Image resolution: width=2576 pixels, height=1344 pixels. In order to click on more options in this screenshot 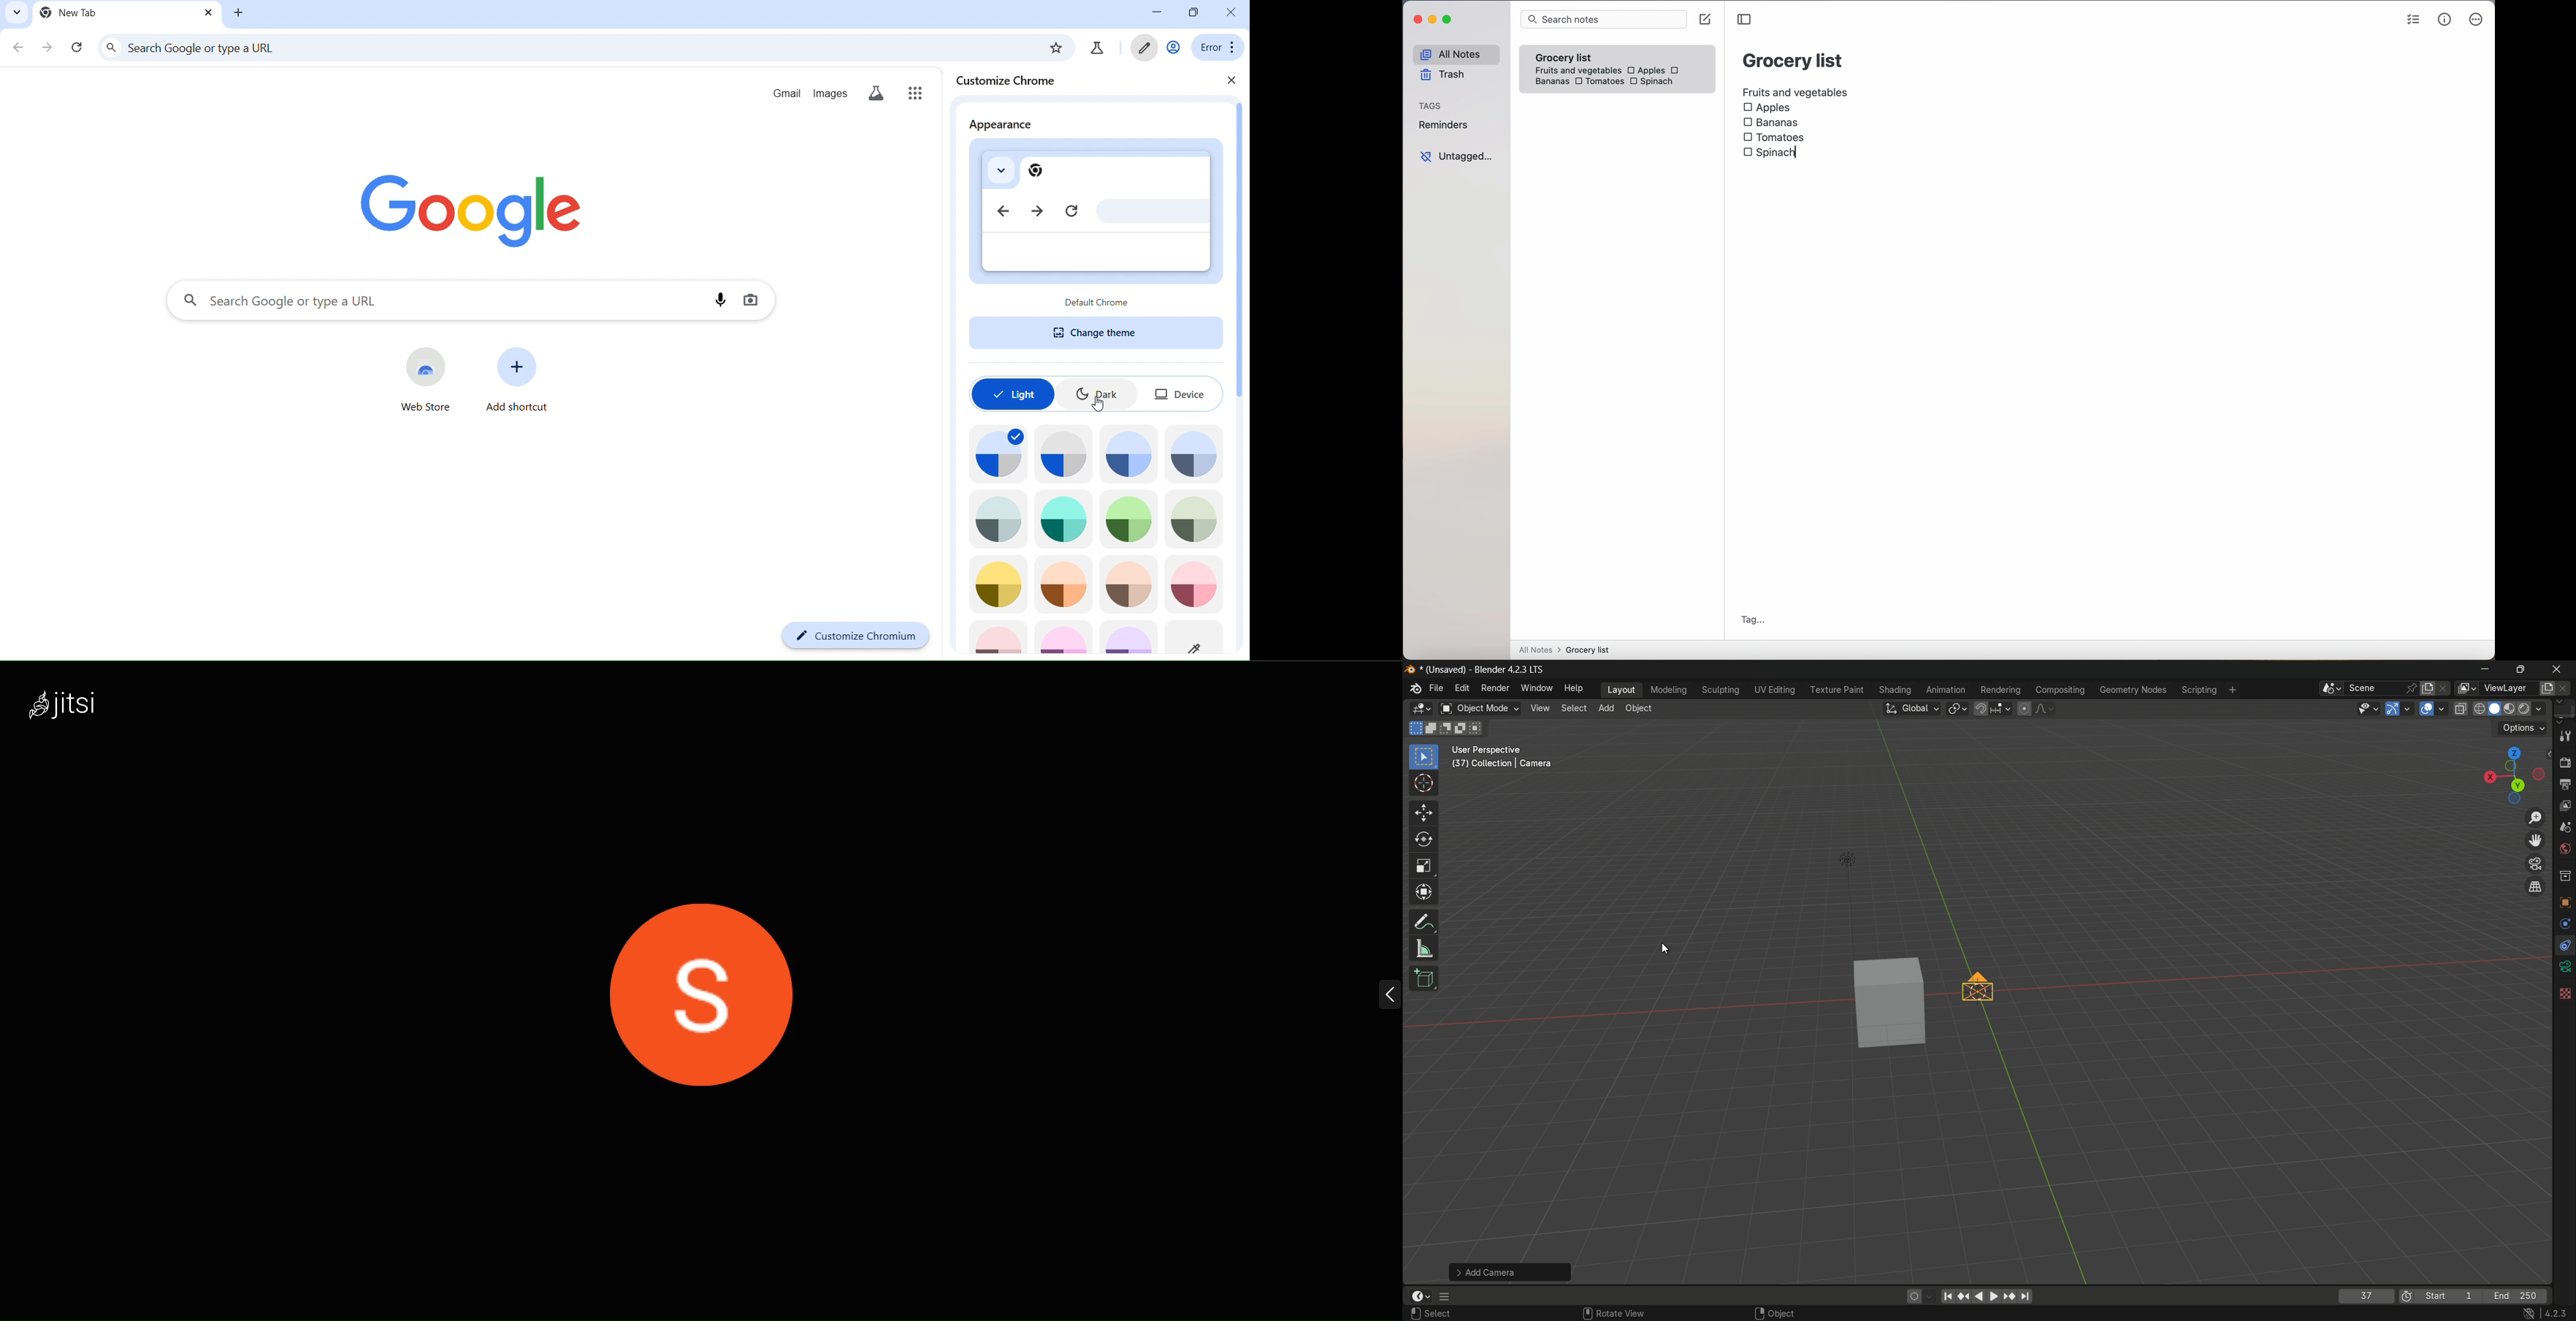, I will do `click(2476, 21)`.